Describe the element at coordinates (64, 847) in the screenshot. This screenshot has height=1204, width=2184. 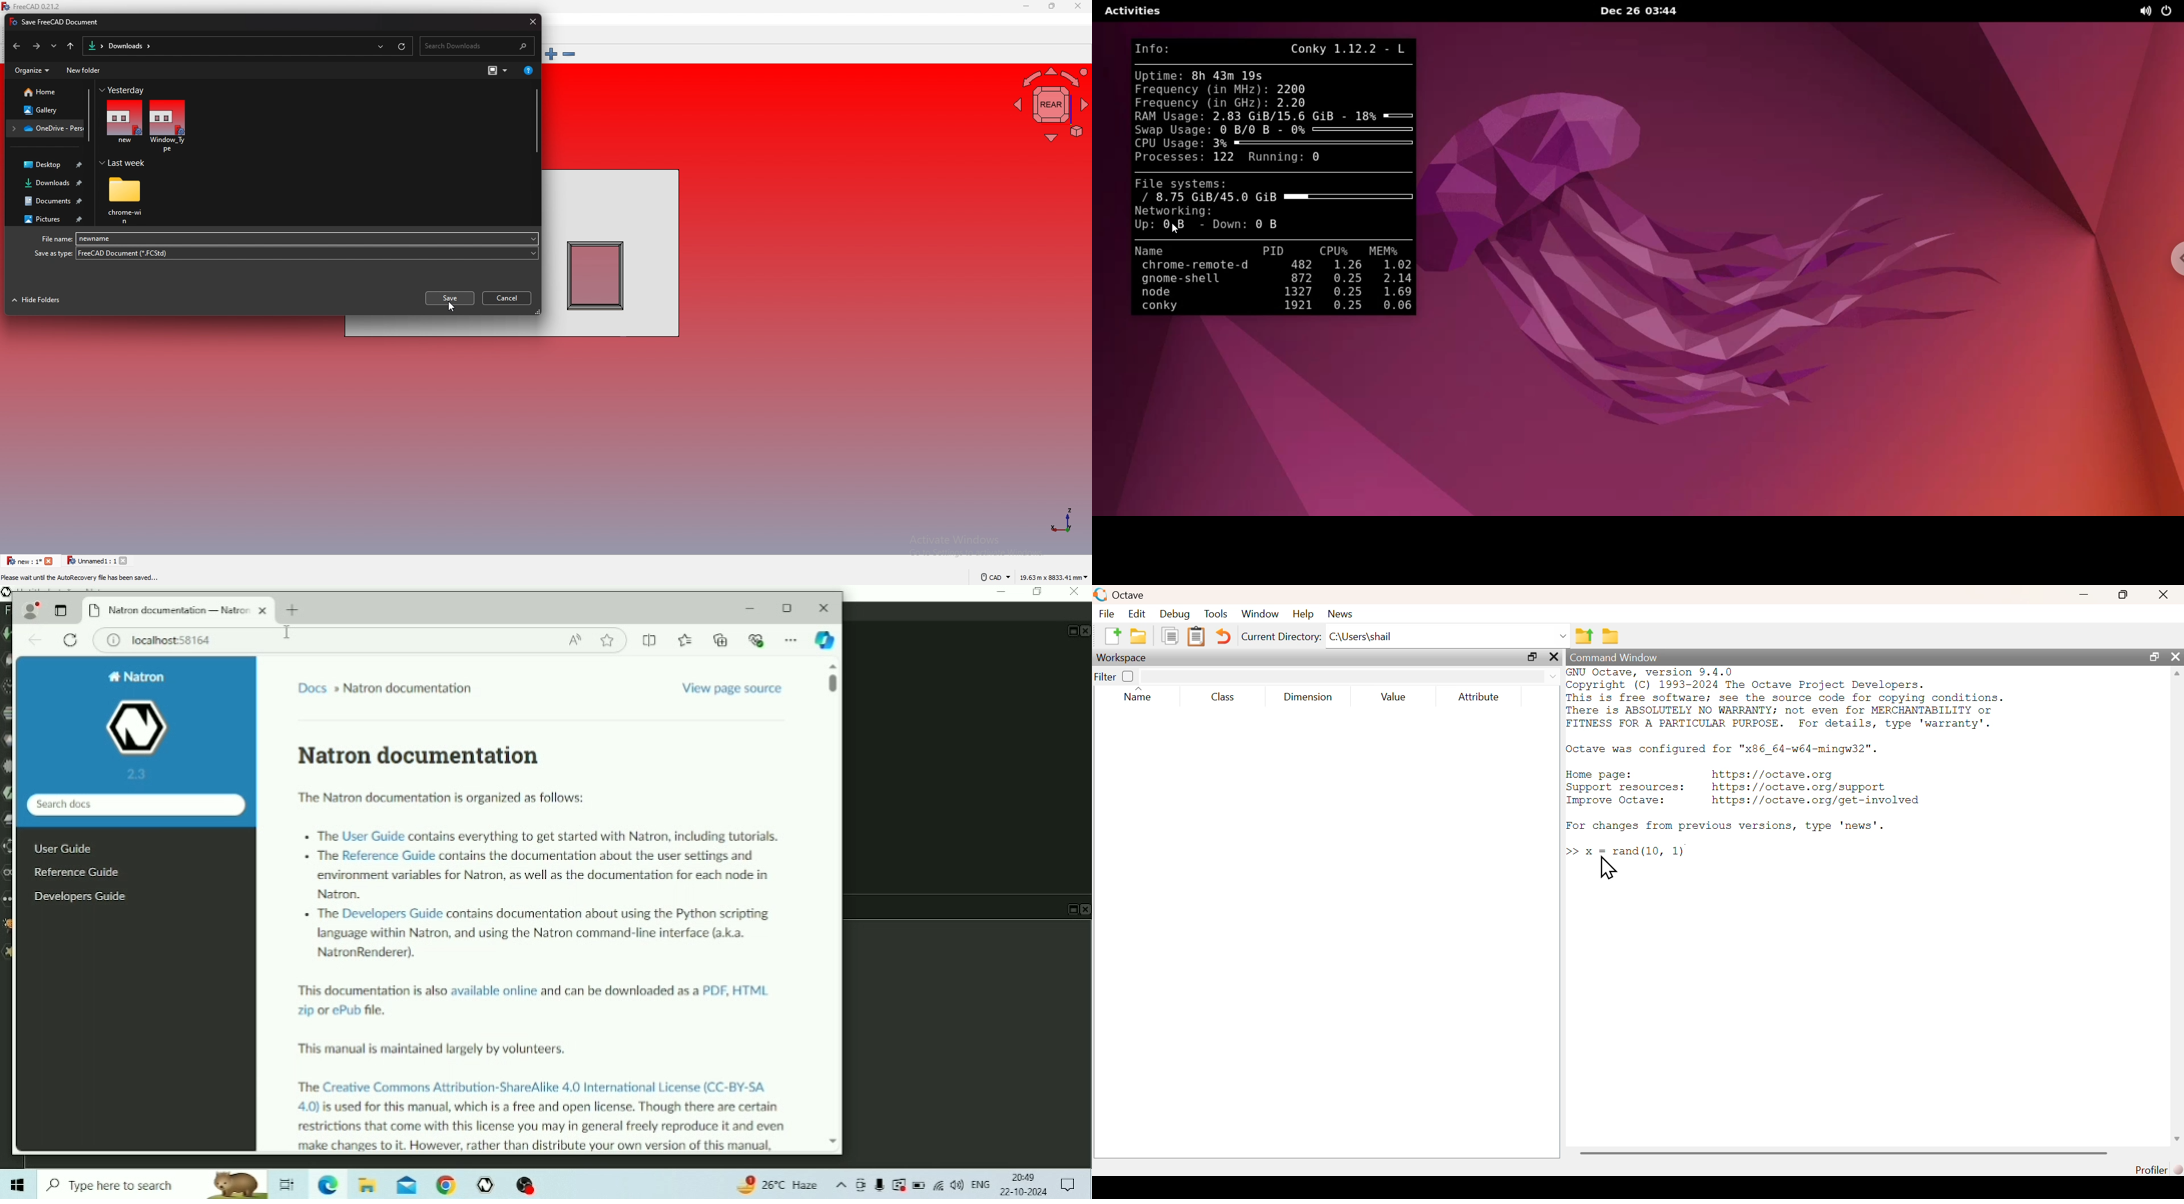
I see `User Guide` at that location.